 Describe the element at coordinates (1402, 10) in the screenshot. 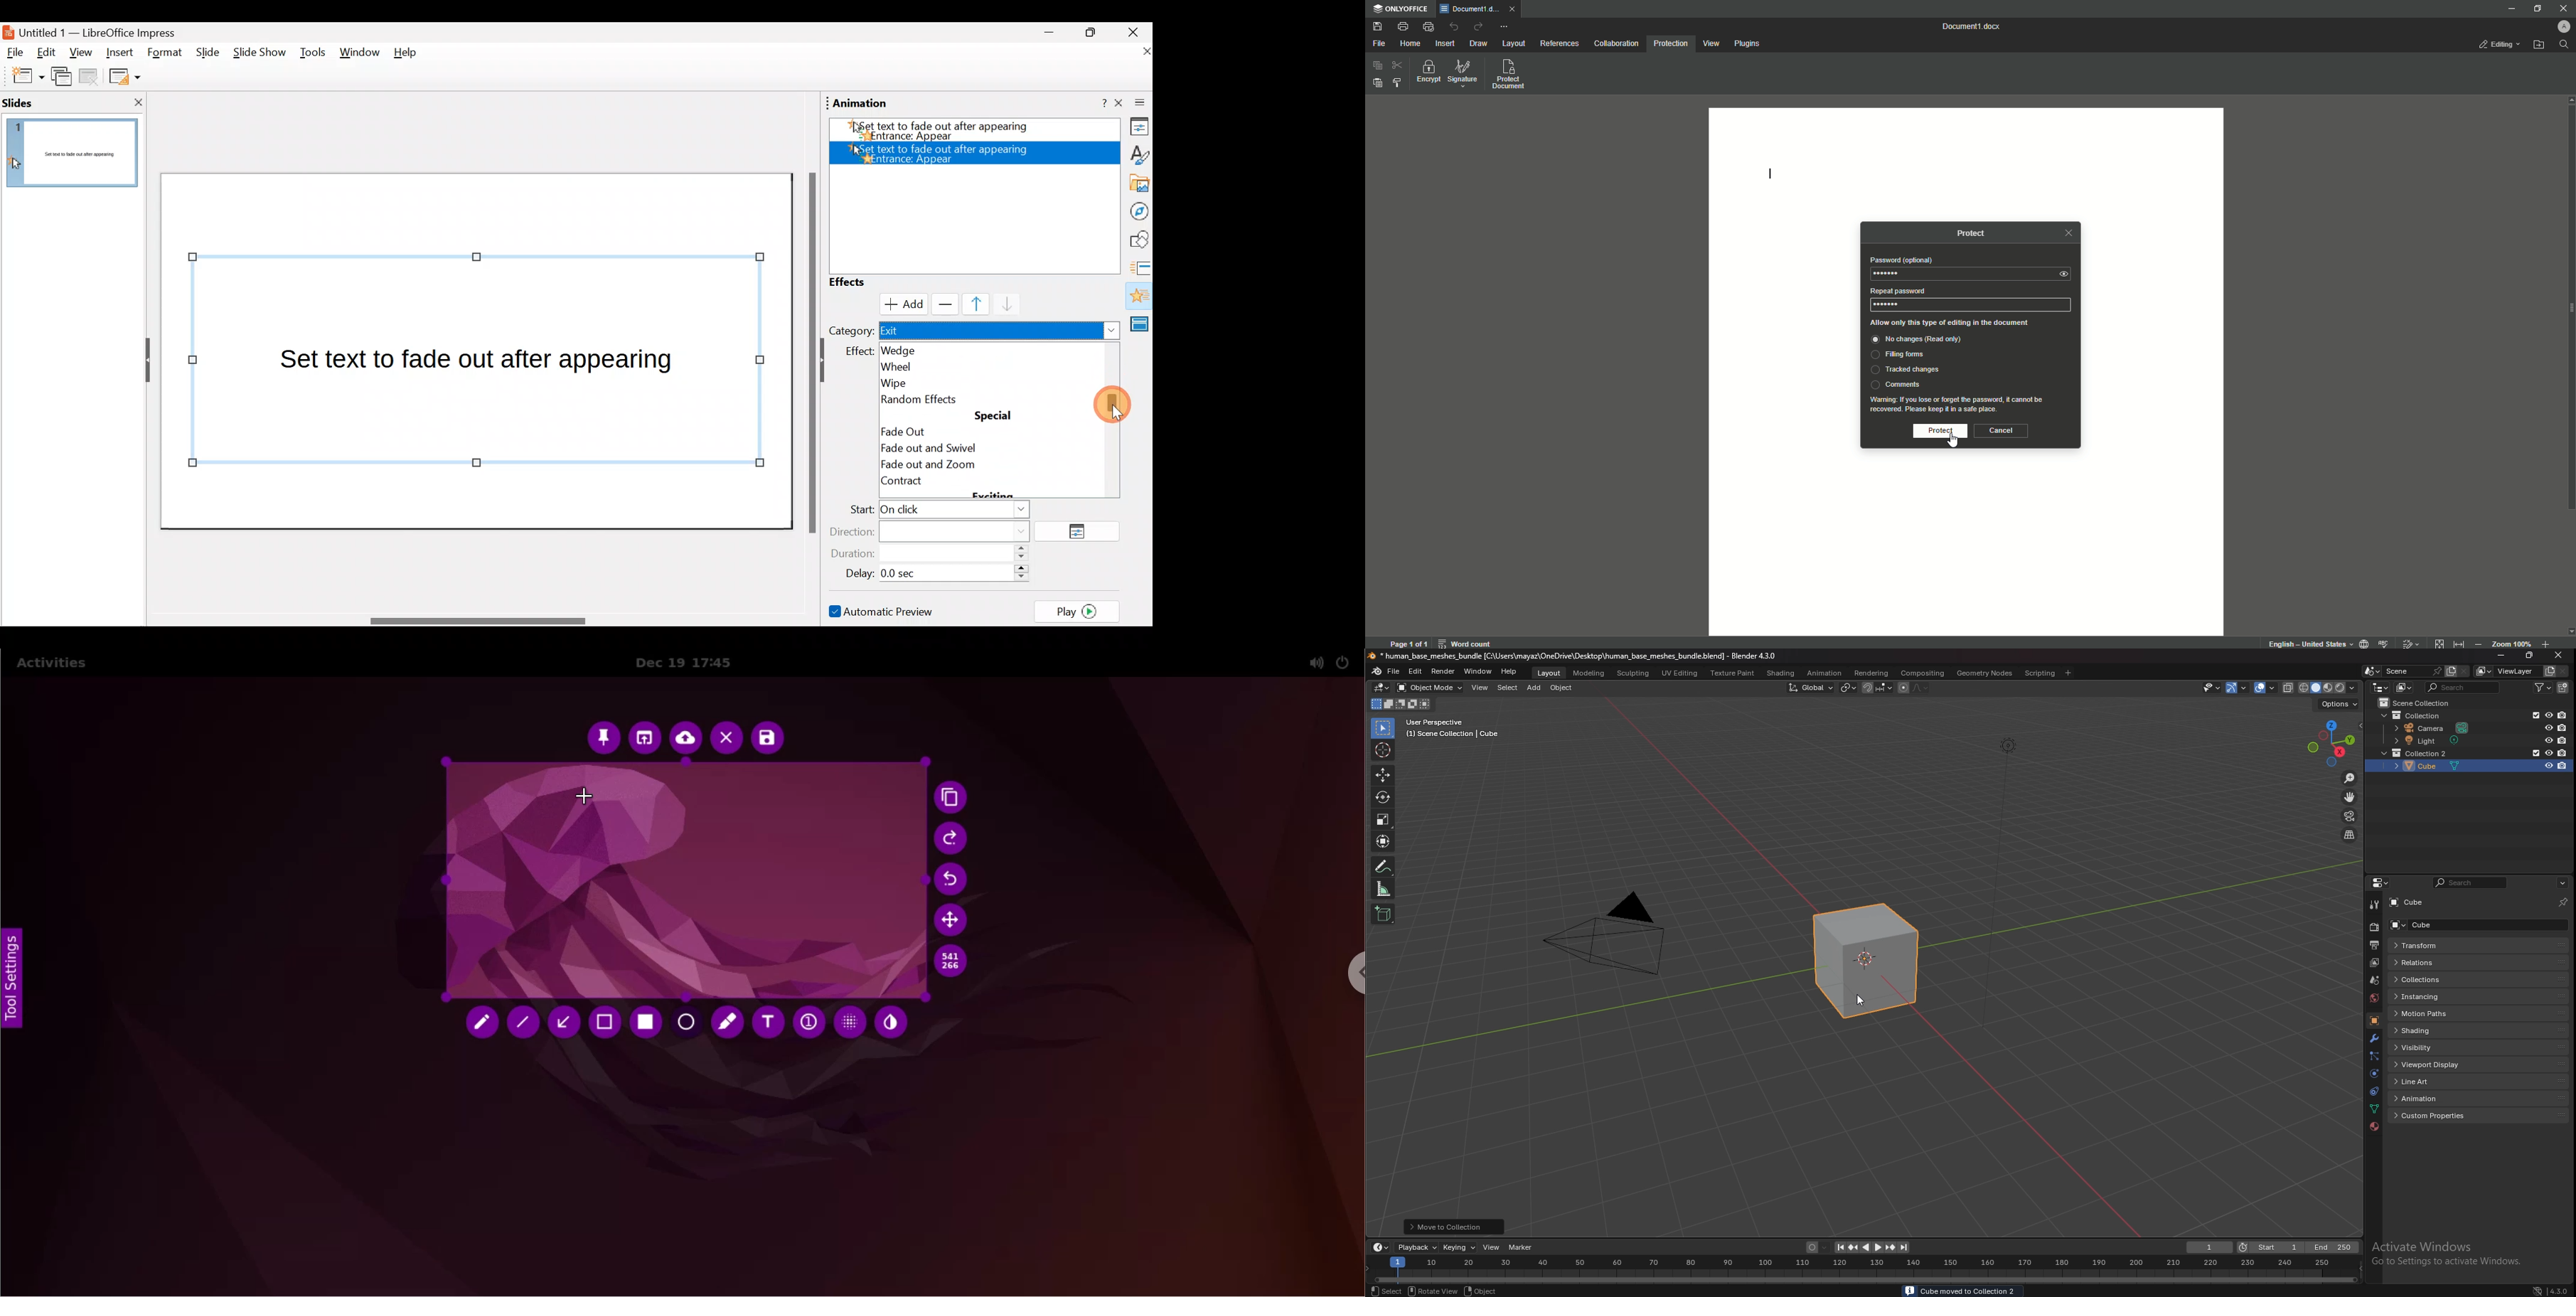

I see `ONLYOFFICE` at that location.